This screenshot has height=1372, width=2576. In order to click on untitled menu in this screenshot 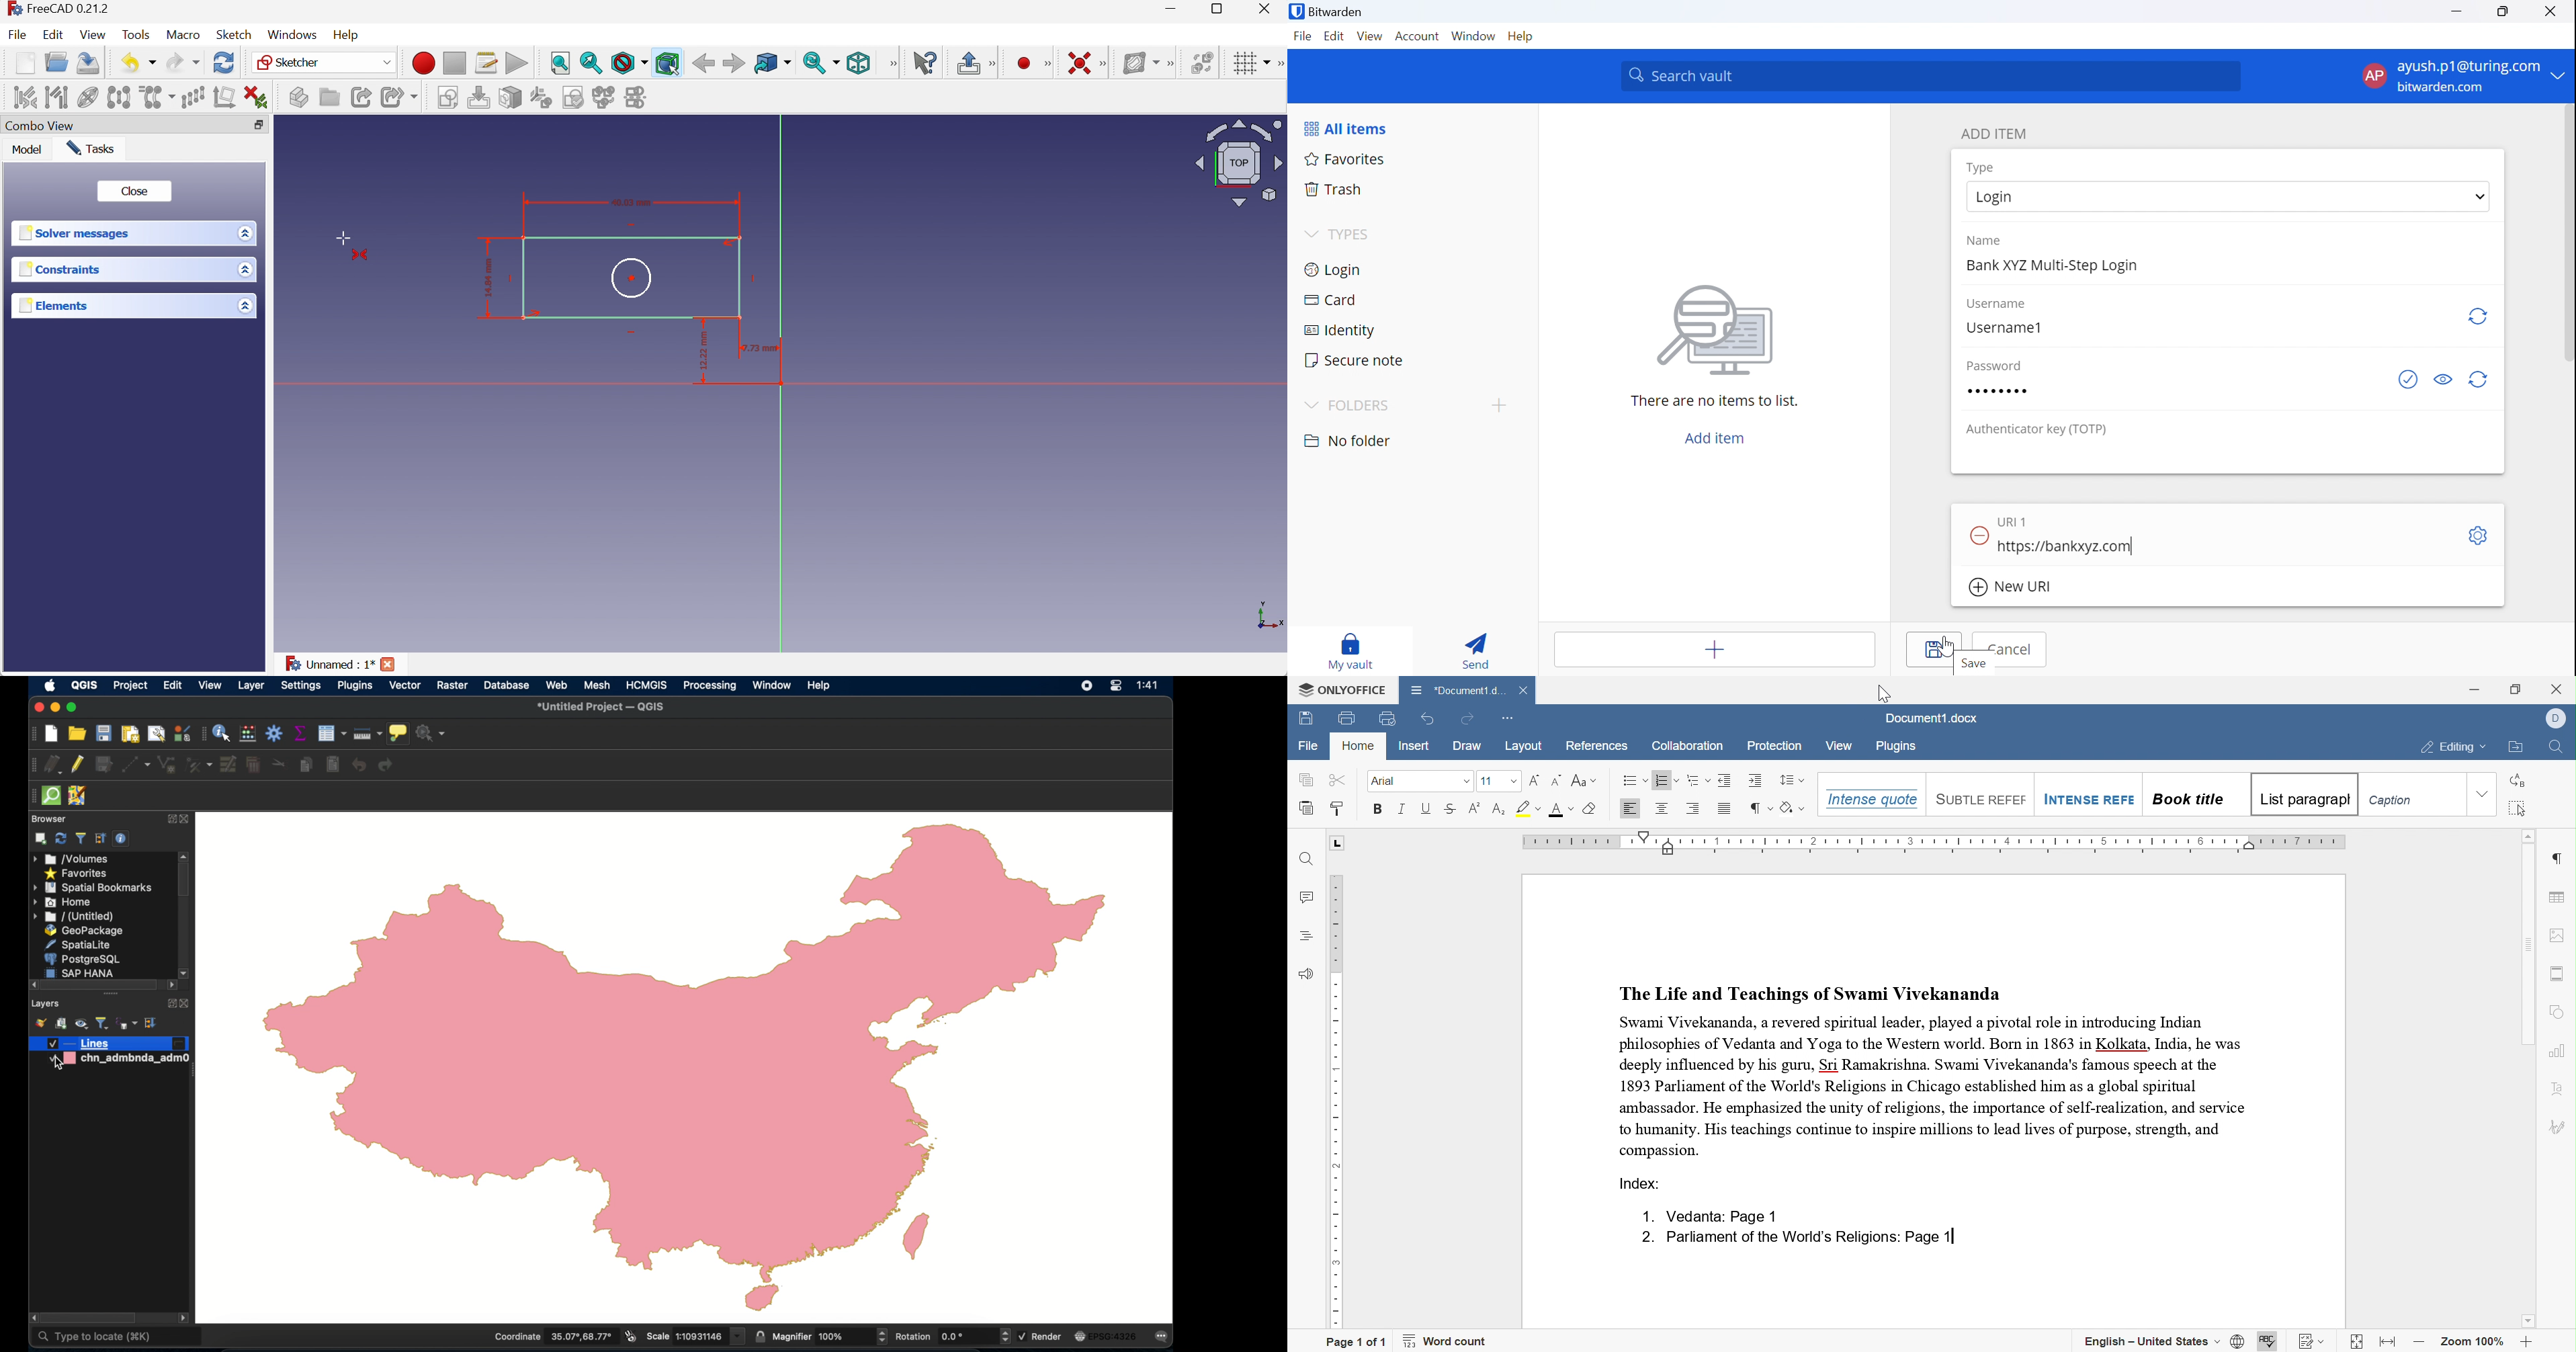, I will do `click(73, 917)`.